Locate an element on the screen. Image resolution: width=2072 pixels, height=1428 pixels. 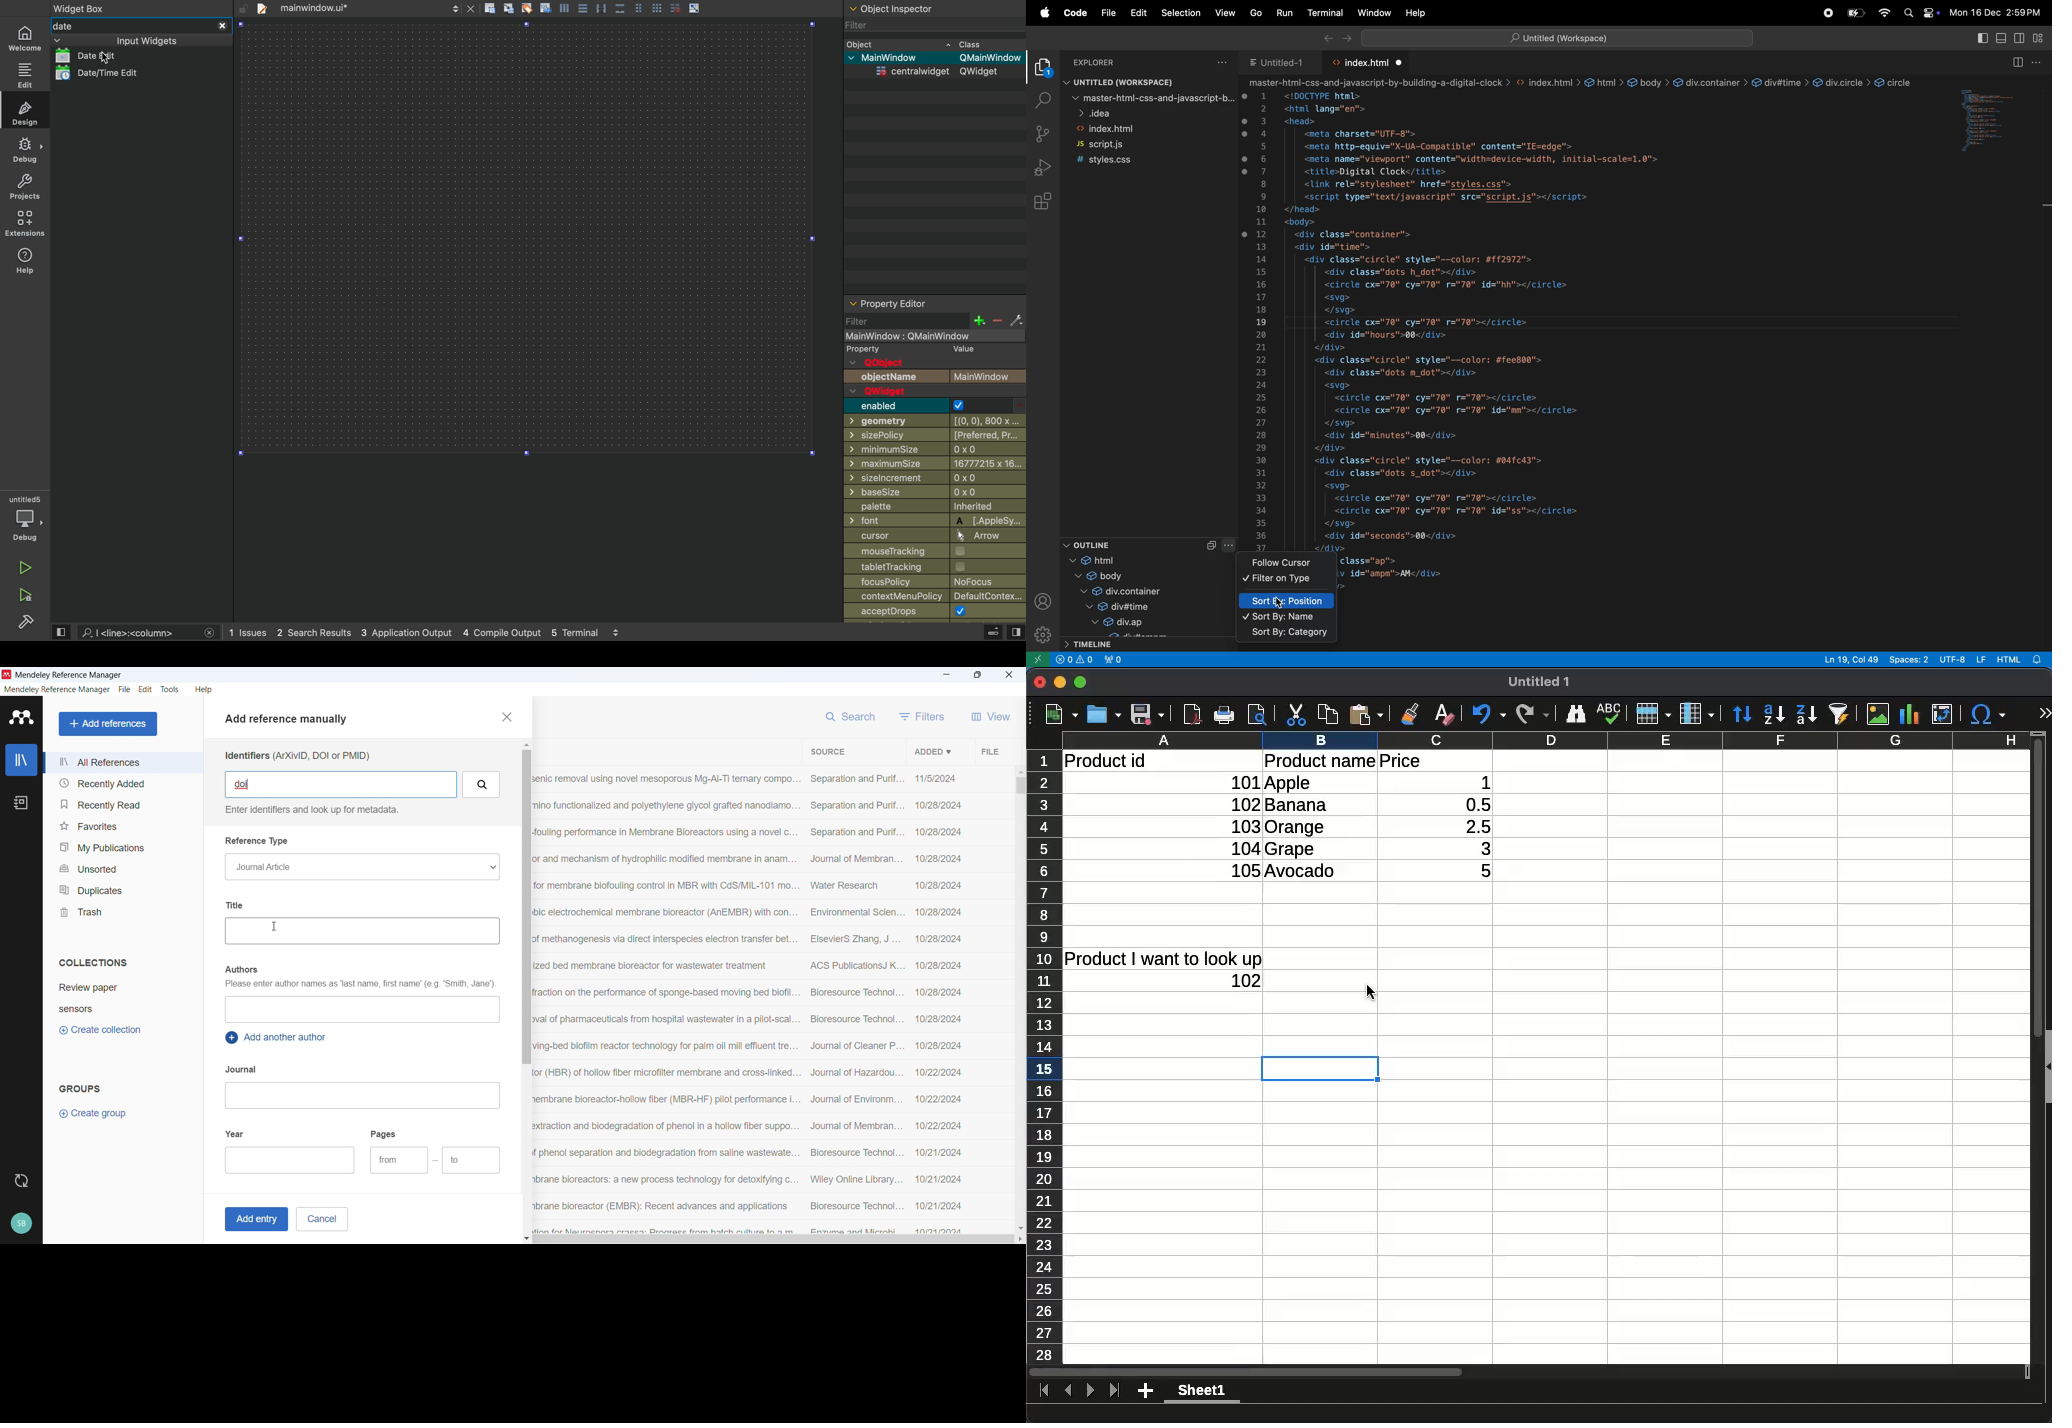
Mon 16 Dec 2:59 PM is located at coordinates (1997, 14).